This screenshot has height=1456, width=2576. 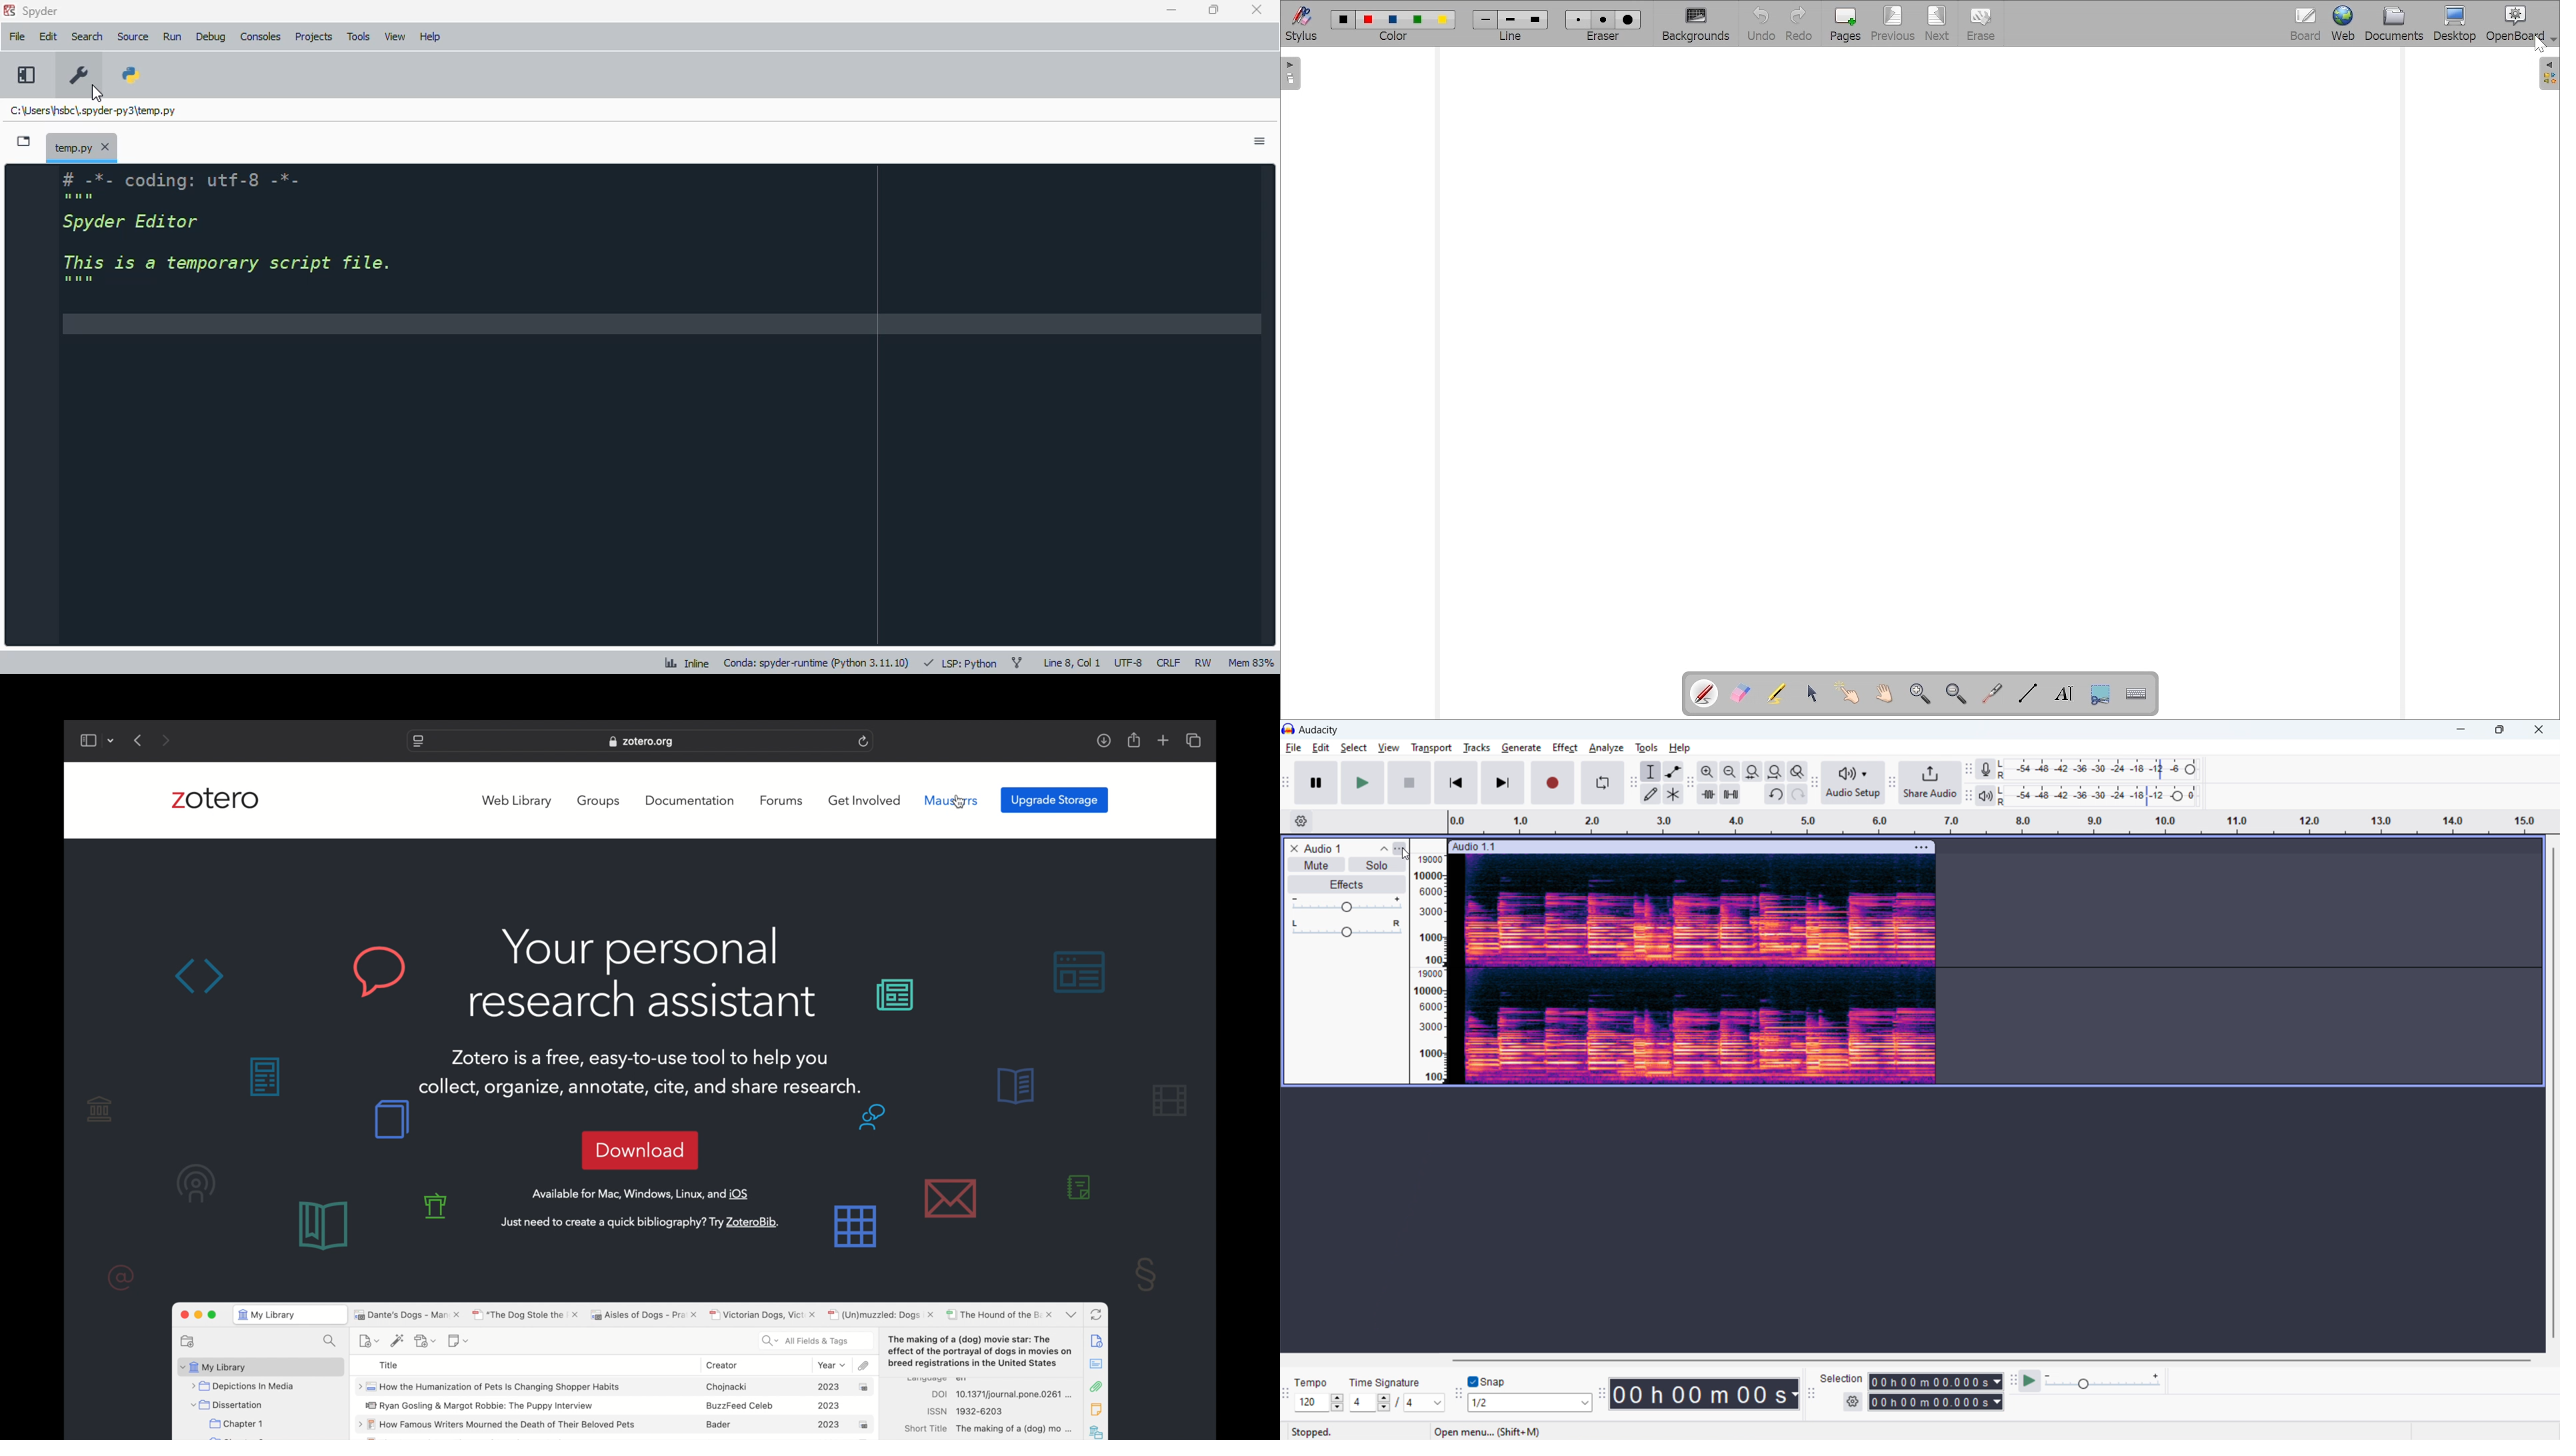 What do you see at coordinates (1673, 794) in the screenshot?
I see `multi tool` at bounding box center [1673, 794].